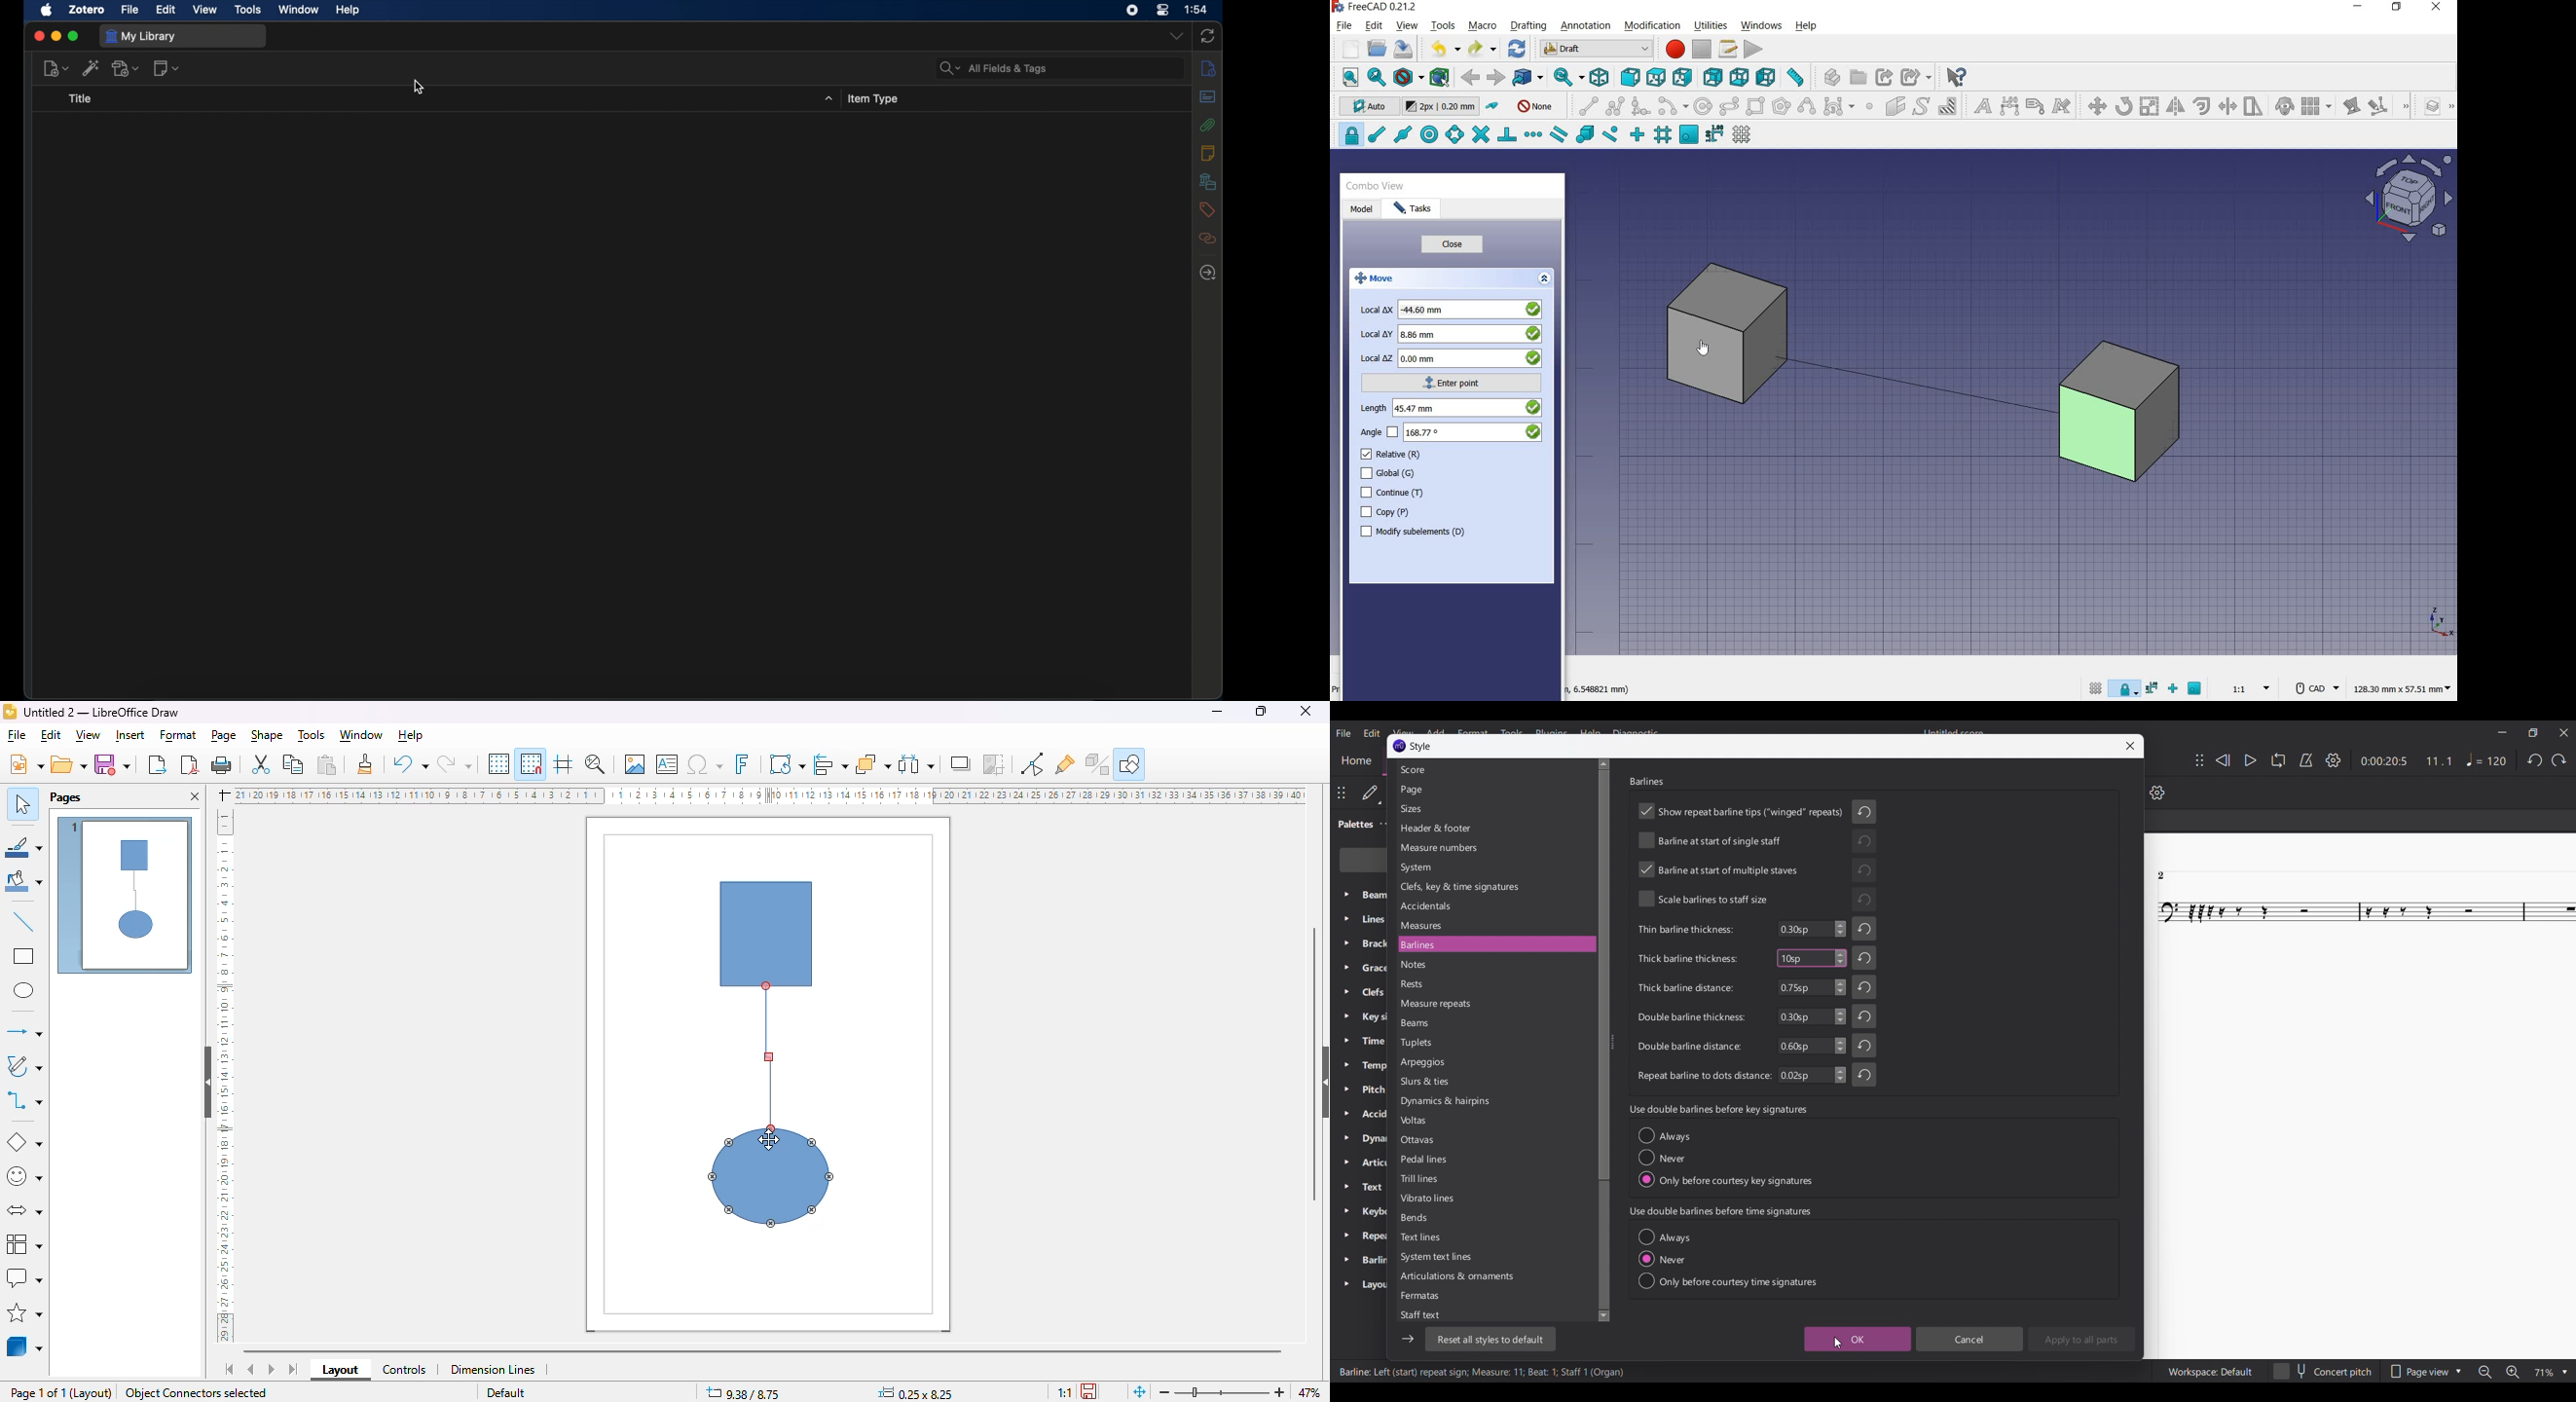 This screenshot has height=1428, width=2576. What do you see at coordinates (166, 68) in the screenshot?
I see `add item by identifier` at bounding box center [166, 68].